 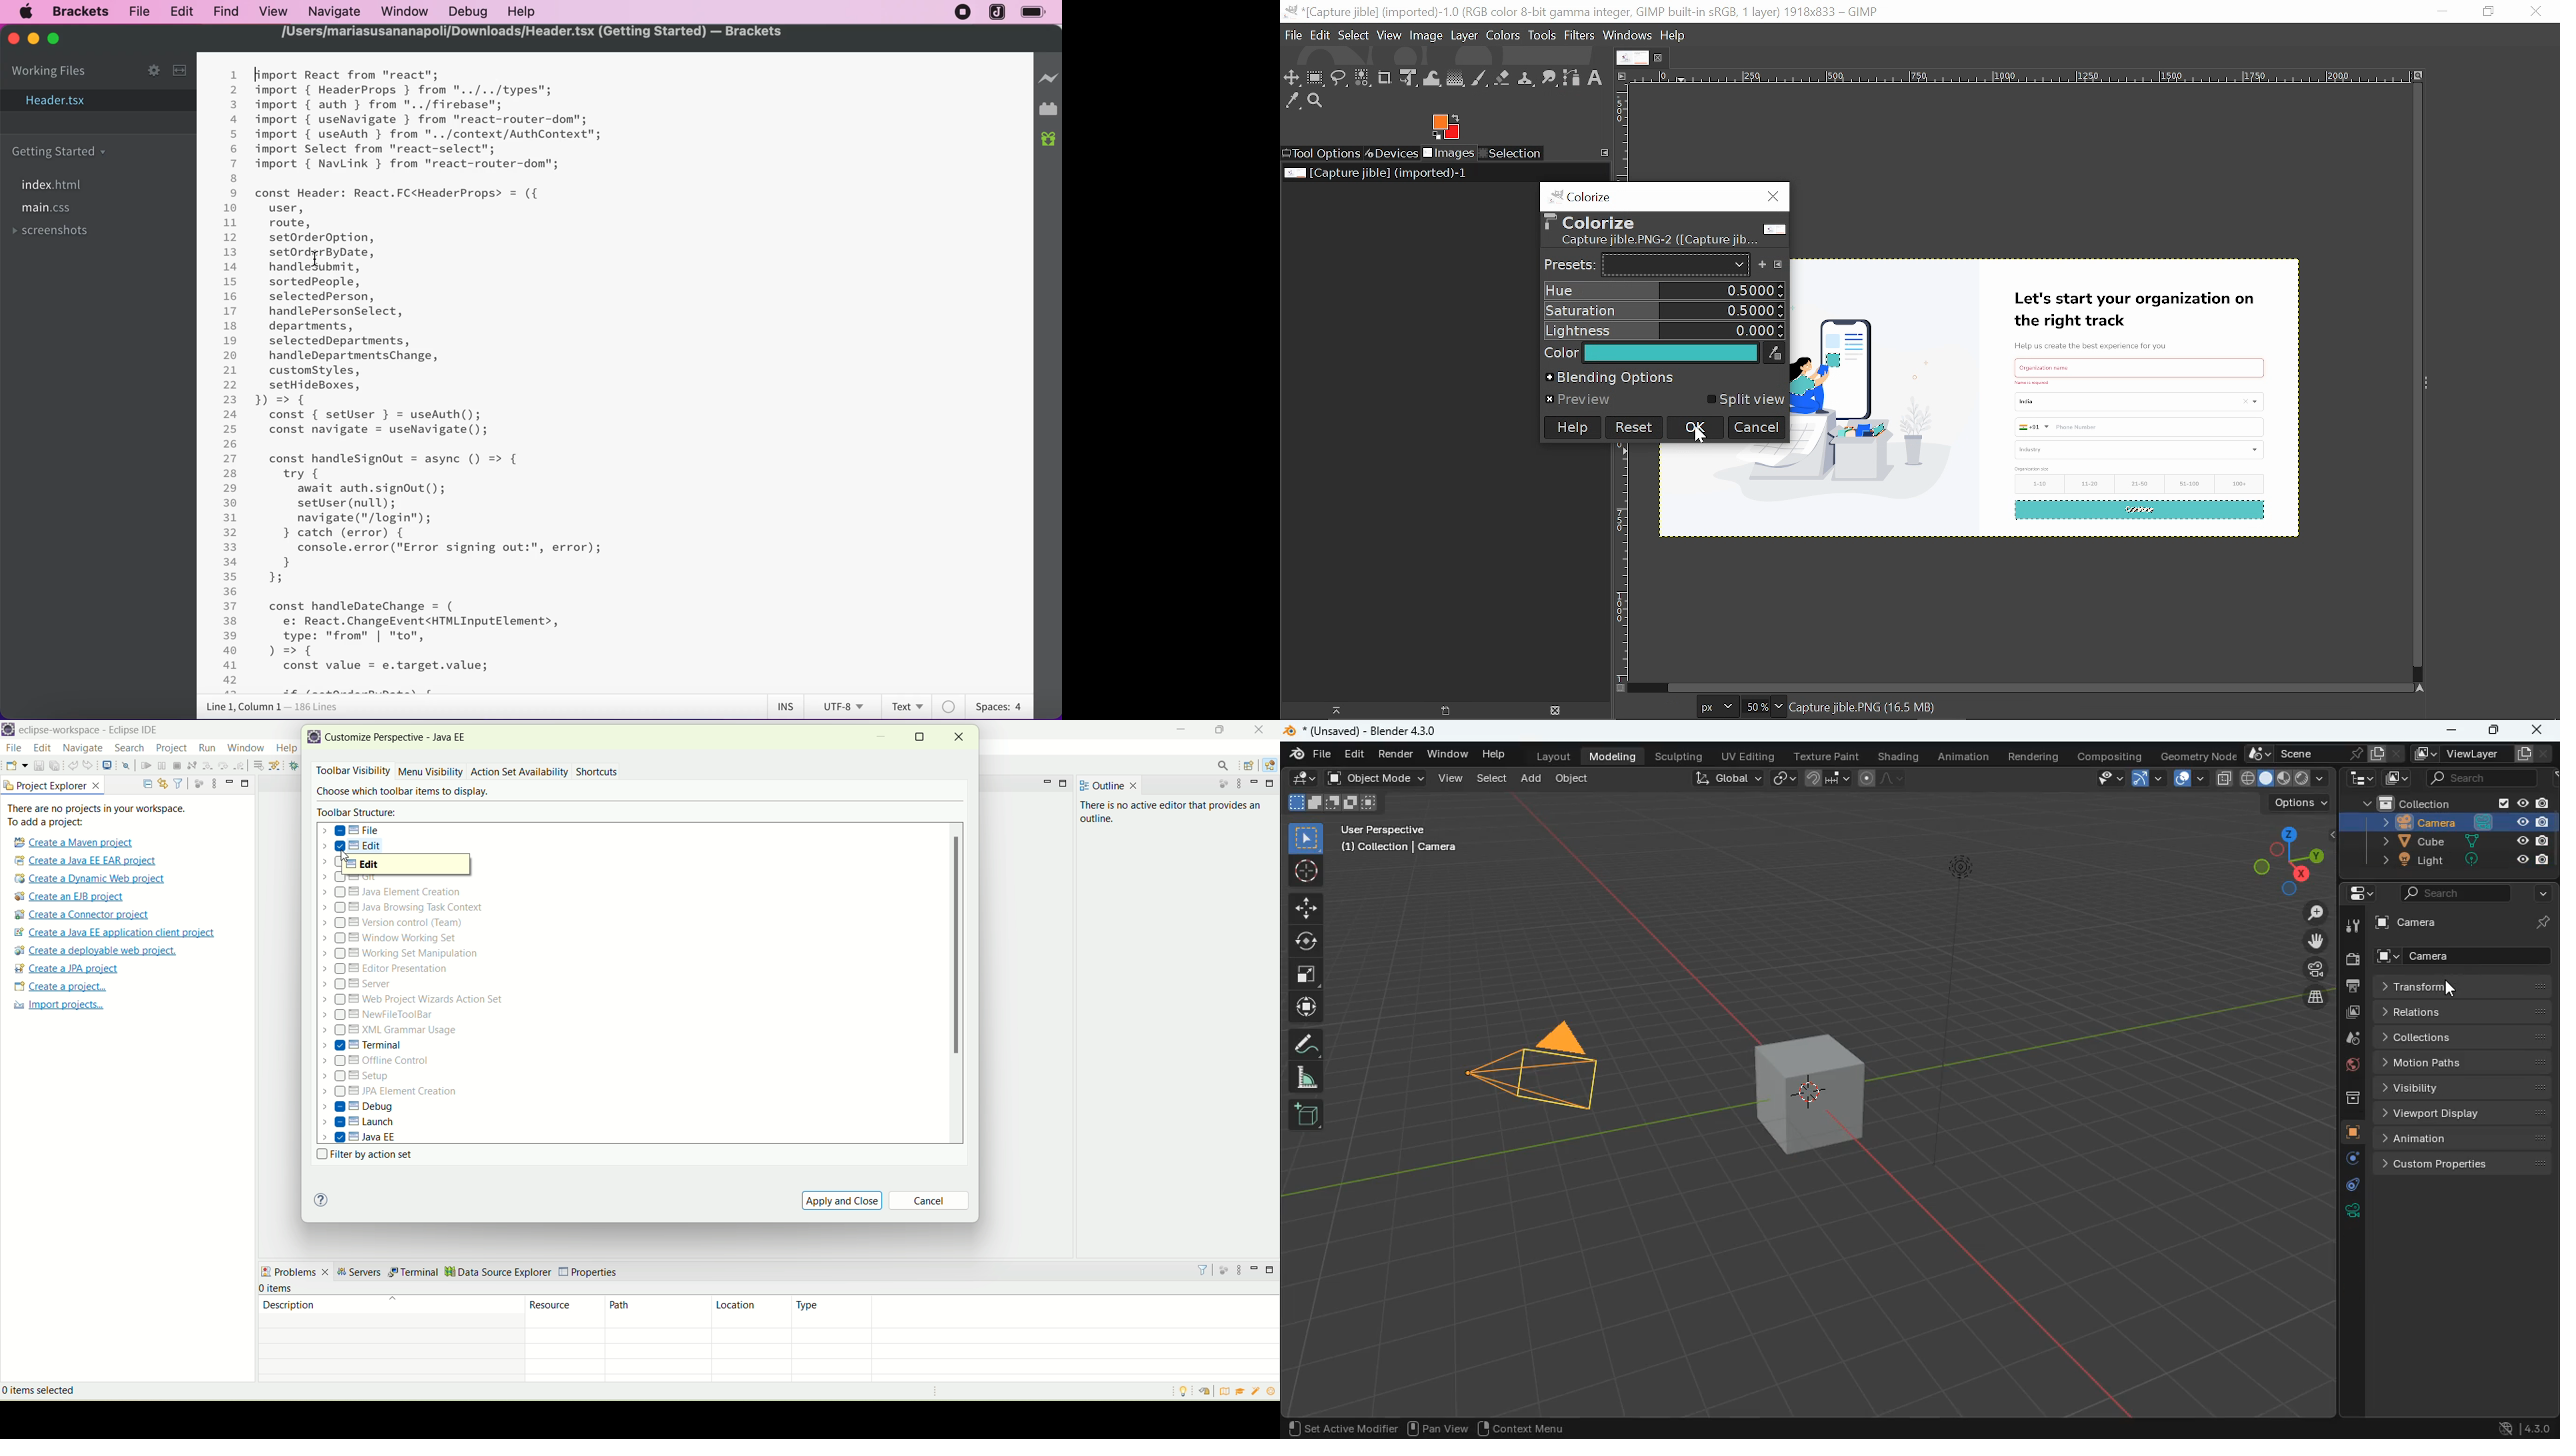 I want to click on 14, so click(x=231, y=267).